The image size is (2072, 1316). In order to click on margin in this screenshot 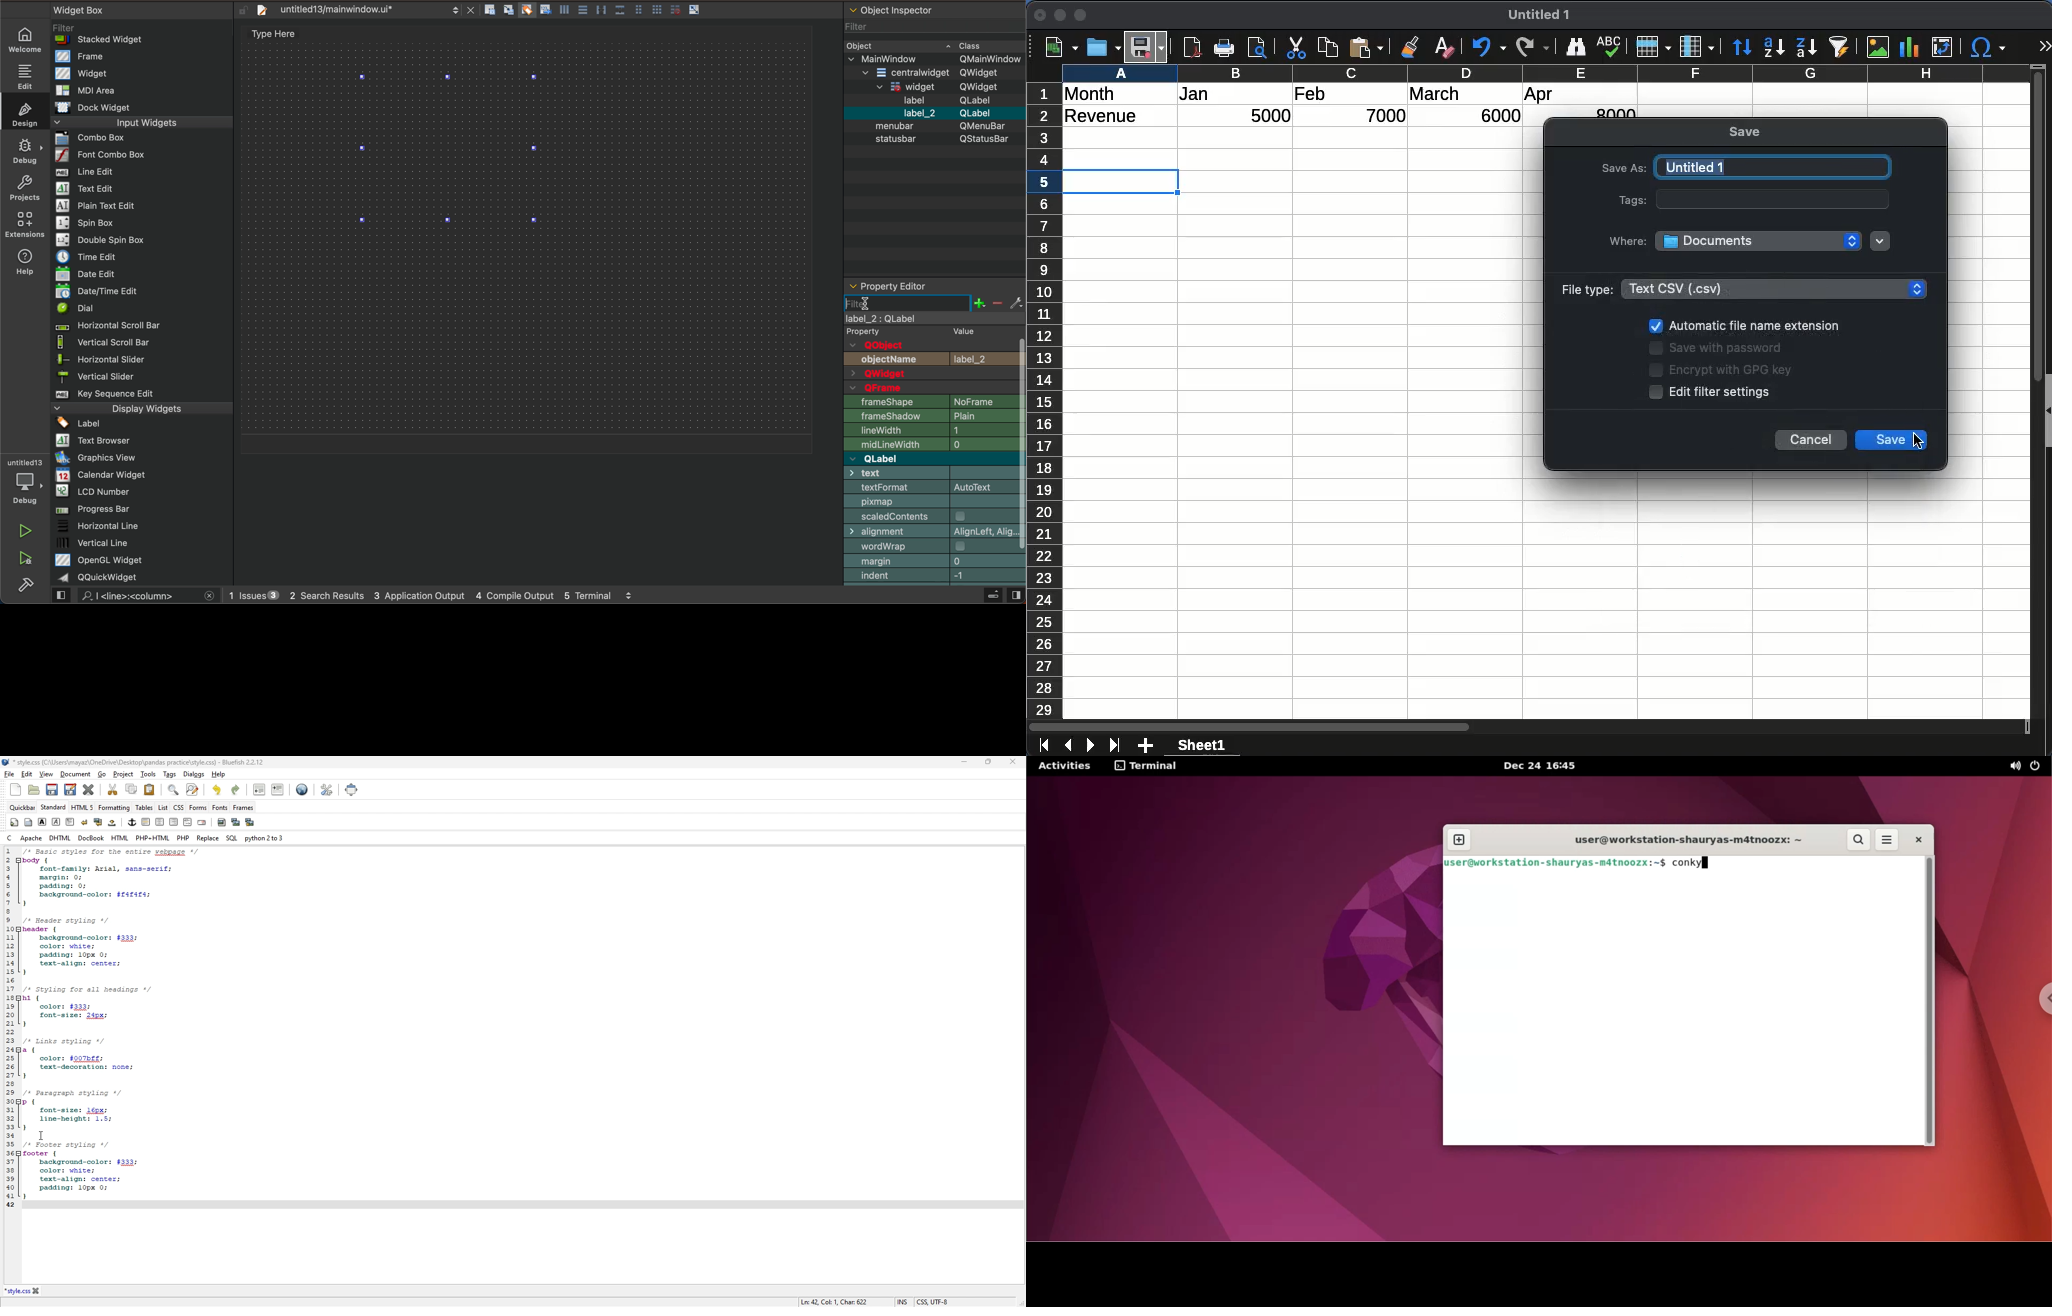, I will do `click(934, 563)`.